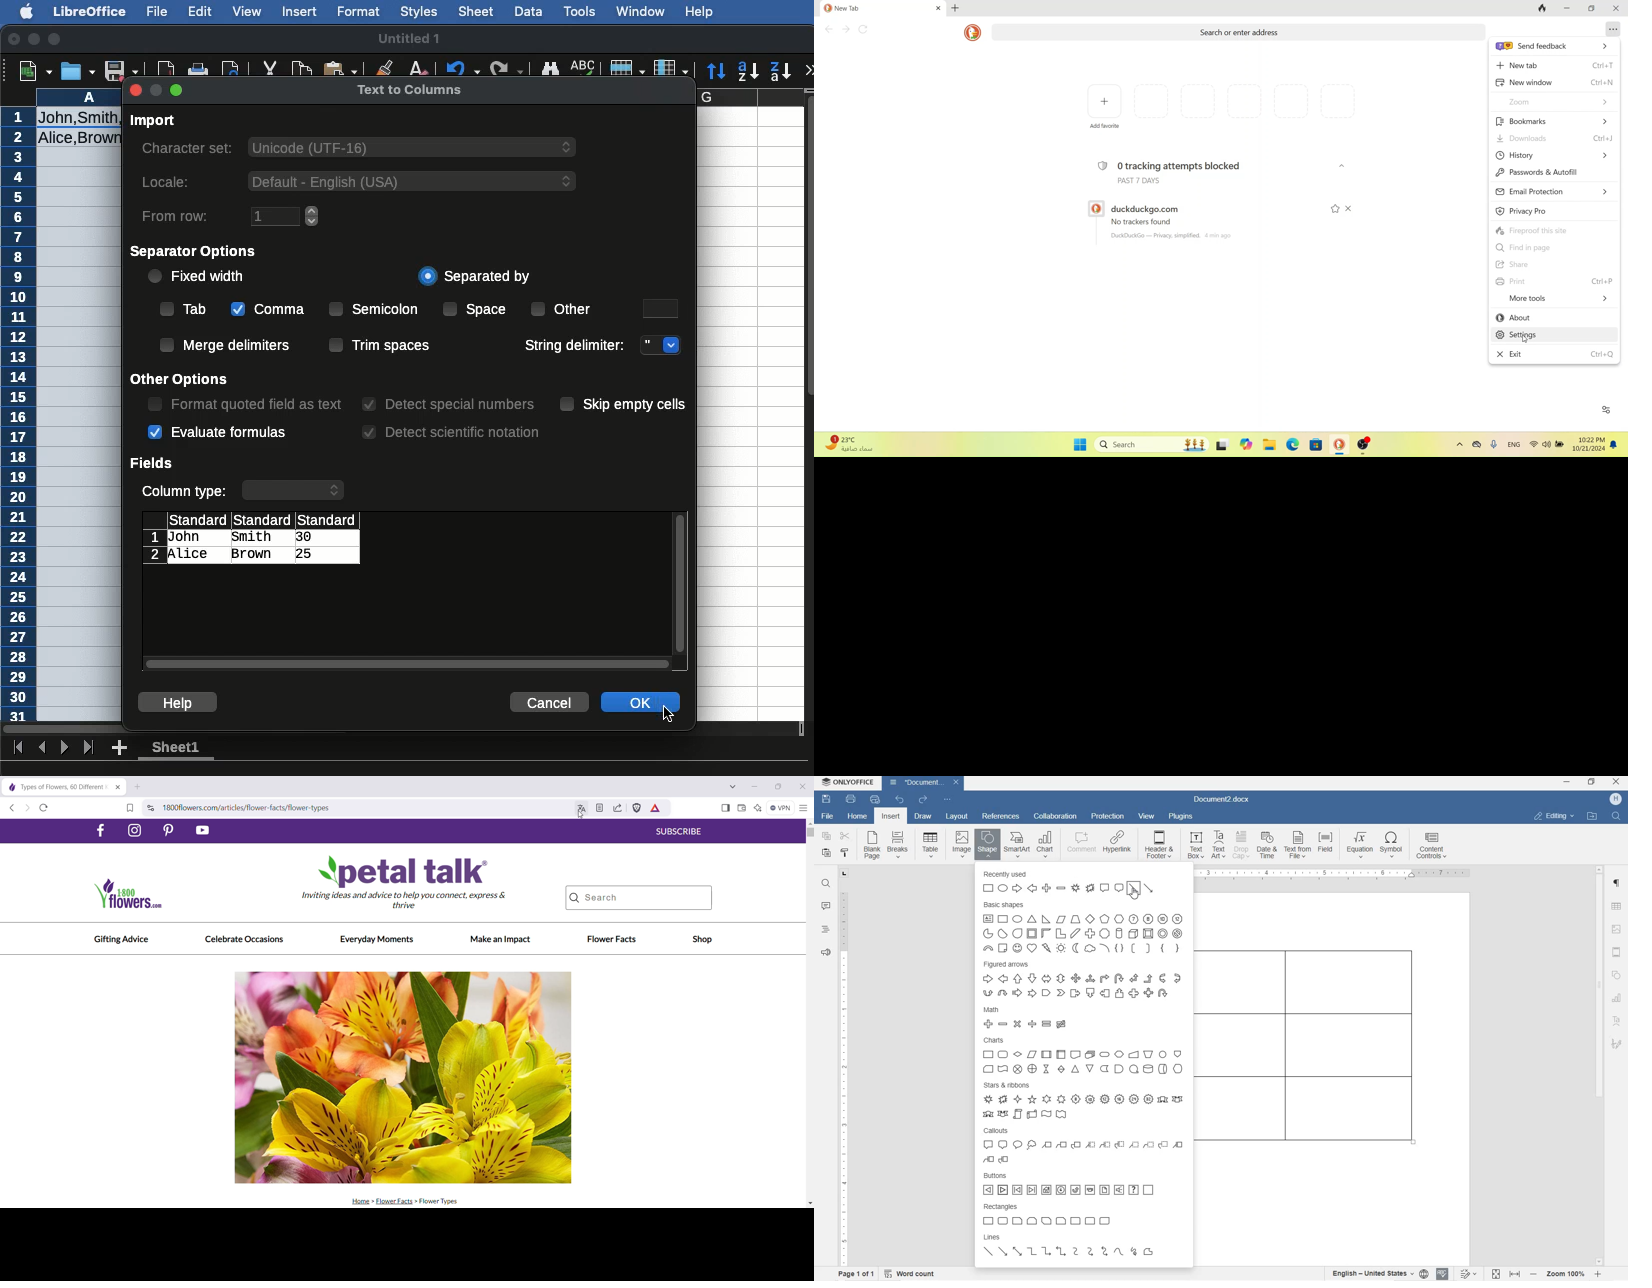 The image size is (1652, 1288). I want to click on Help, so click(179, 702).